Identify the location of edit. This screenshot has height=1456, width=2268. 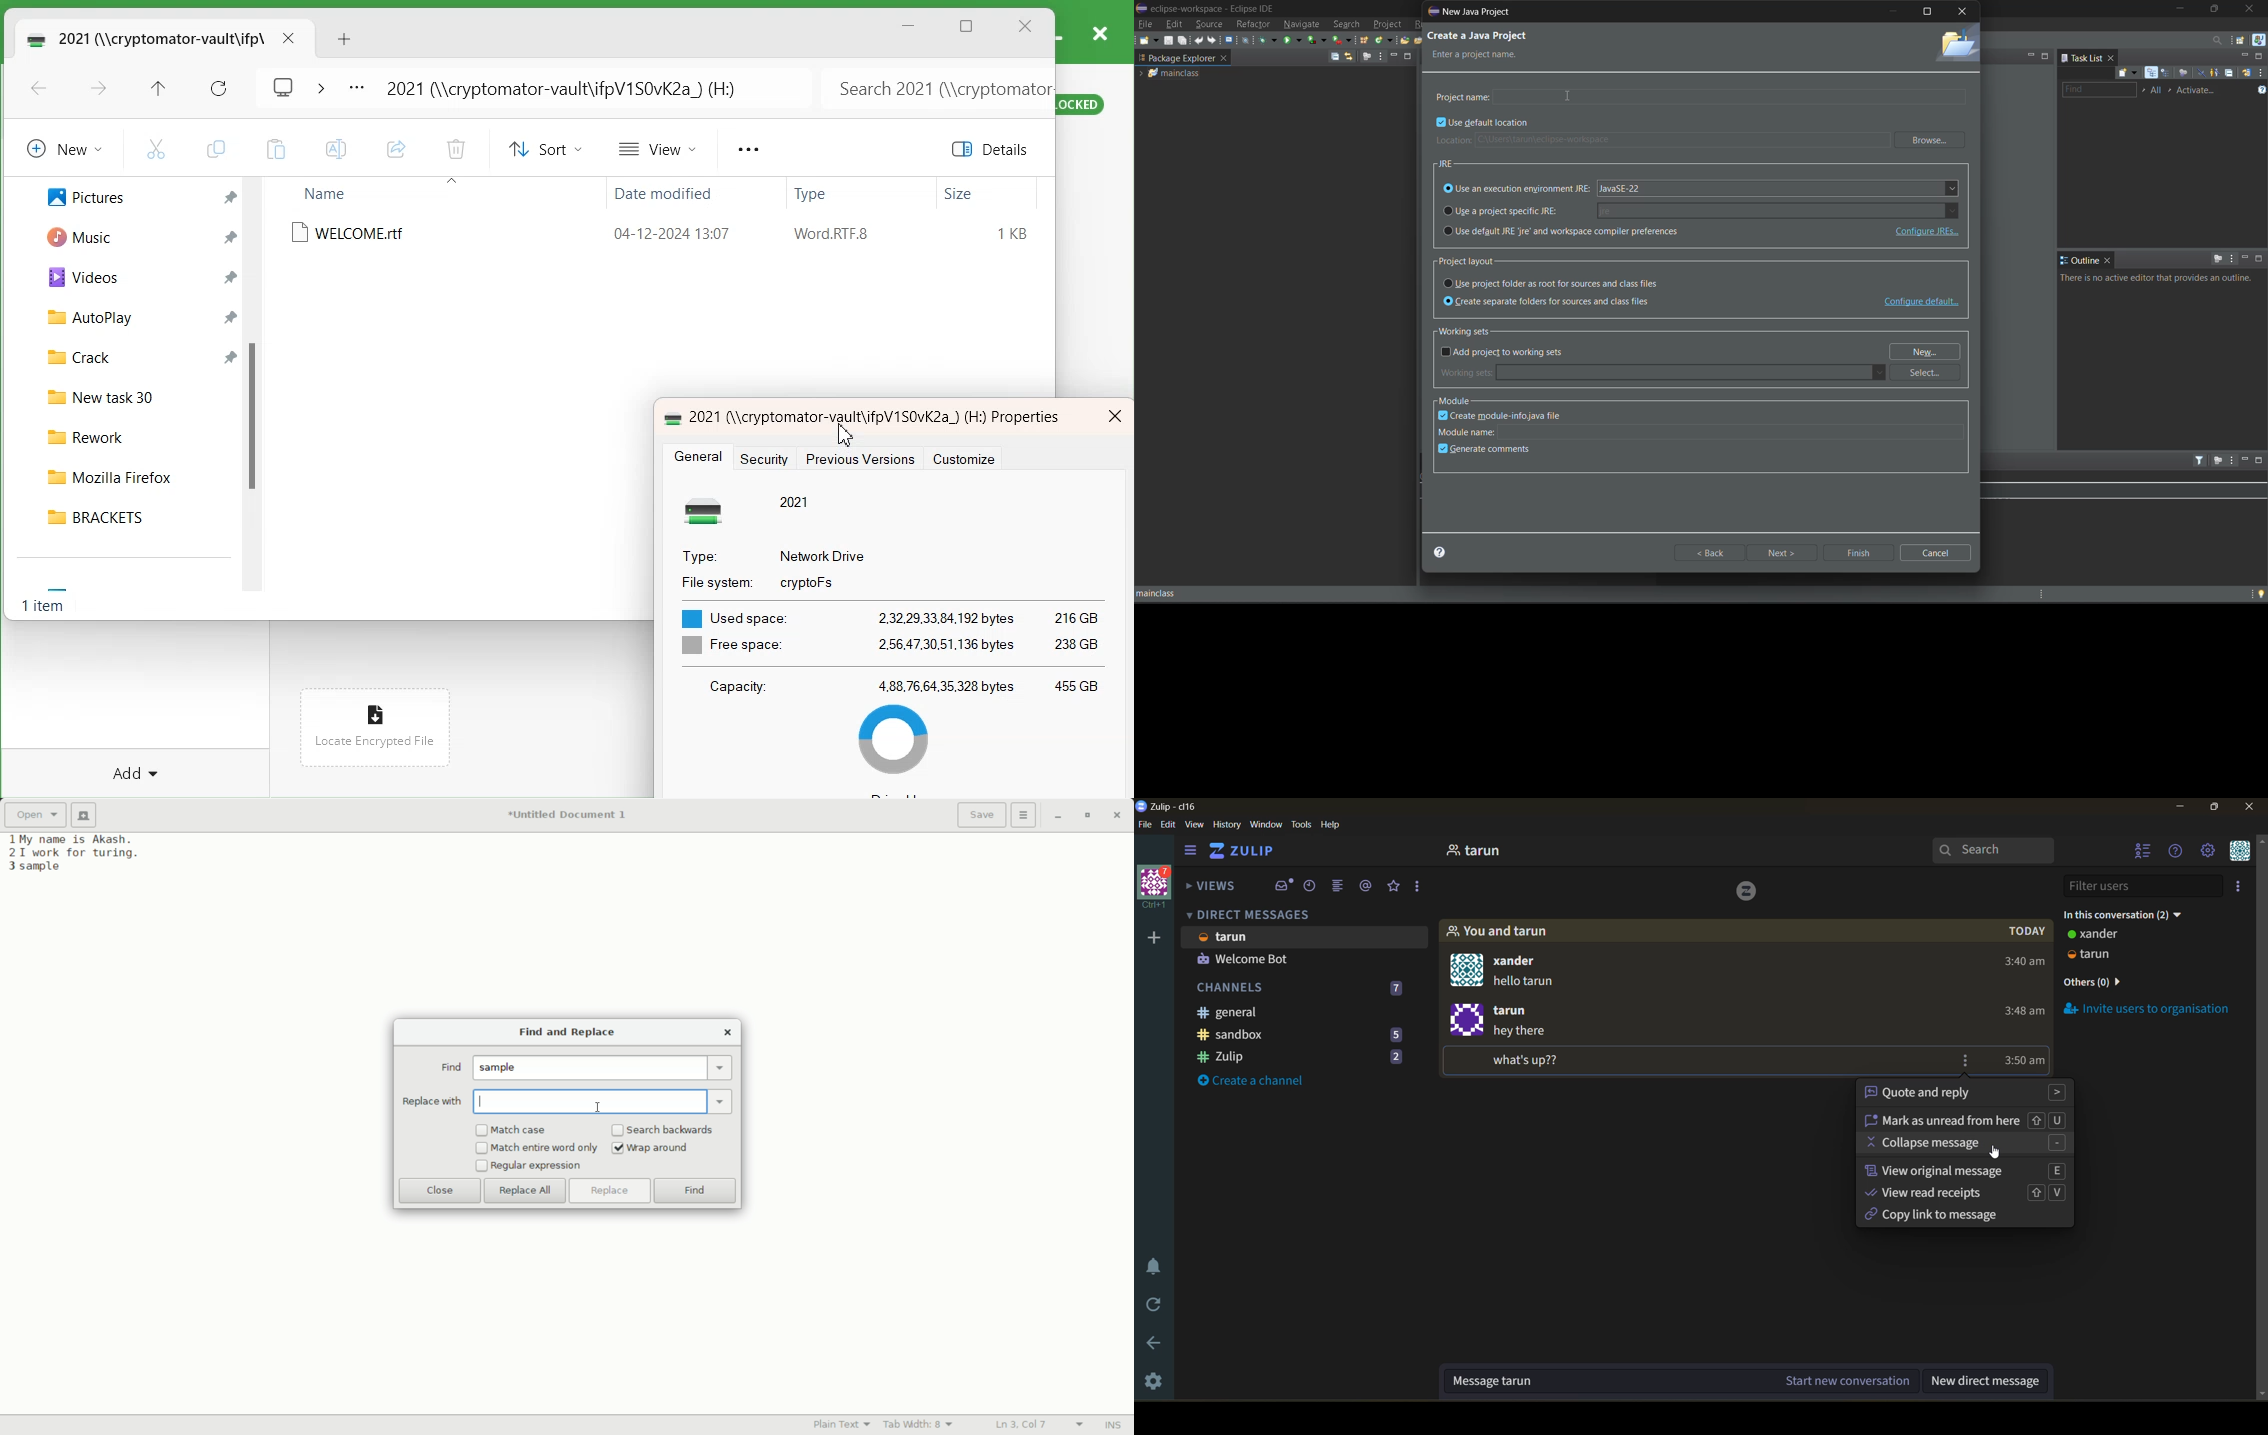
(1169, 826).